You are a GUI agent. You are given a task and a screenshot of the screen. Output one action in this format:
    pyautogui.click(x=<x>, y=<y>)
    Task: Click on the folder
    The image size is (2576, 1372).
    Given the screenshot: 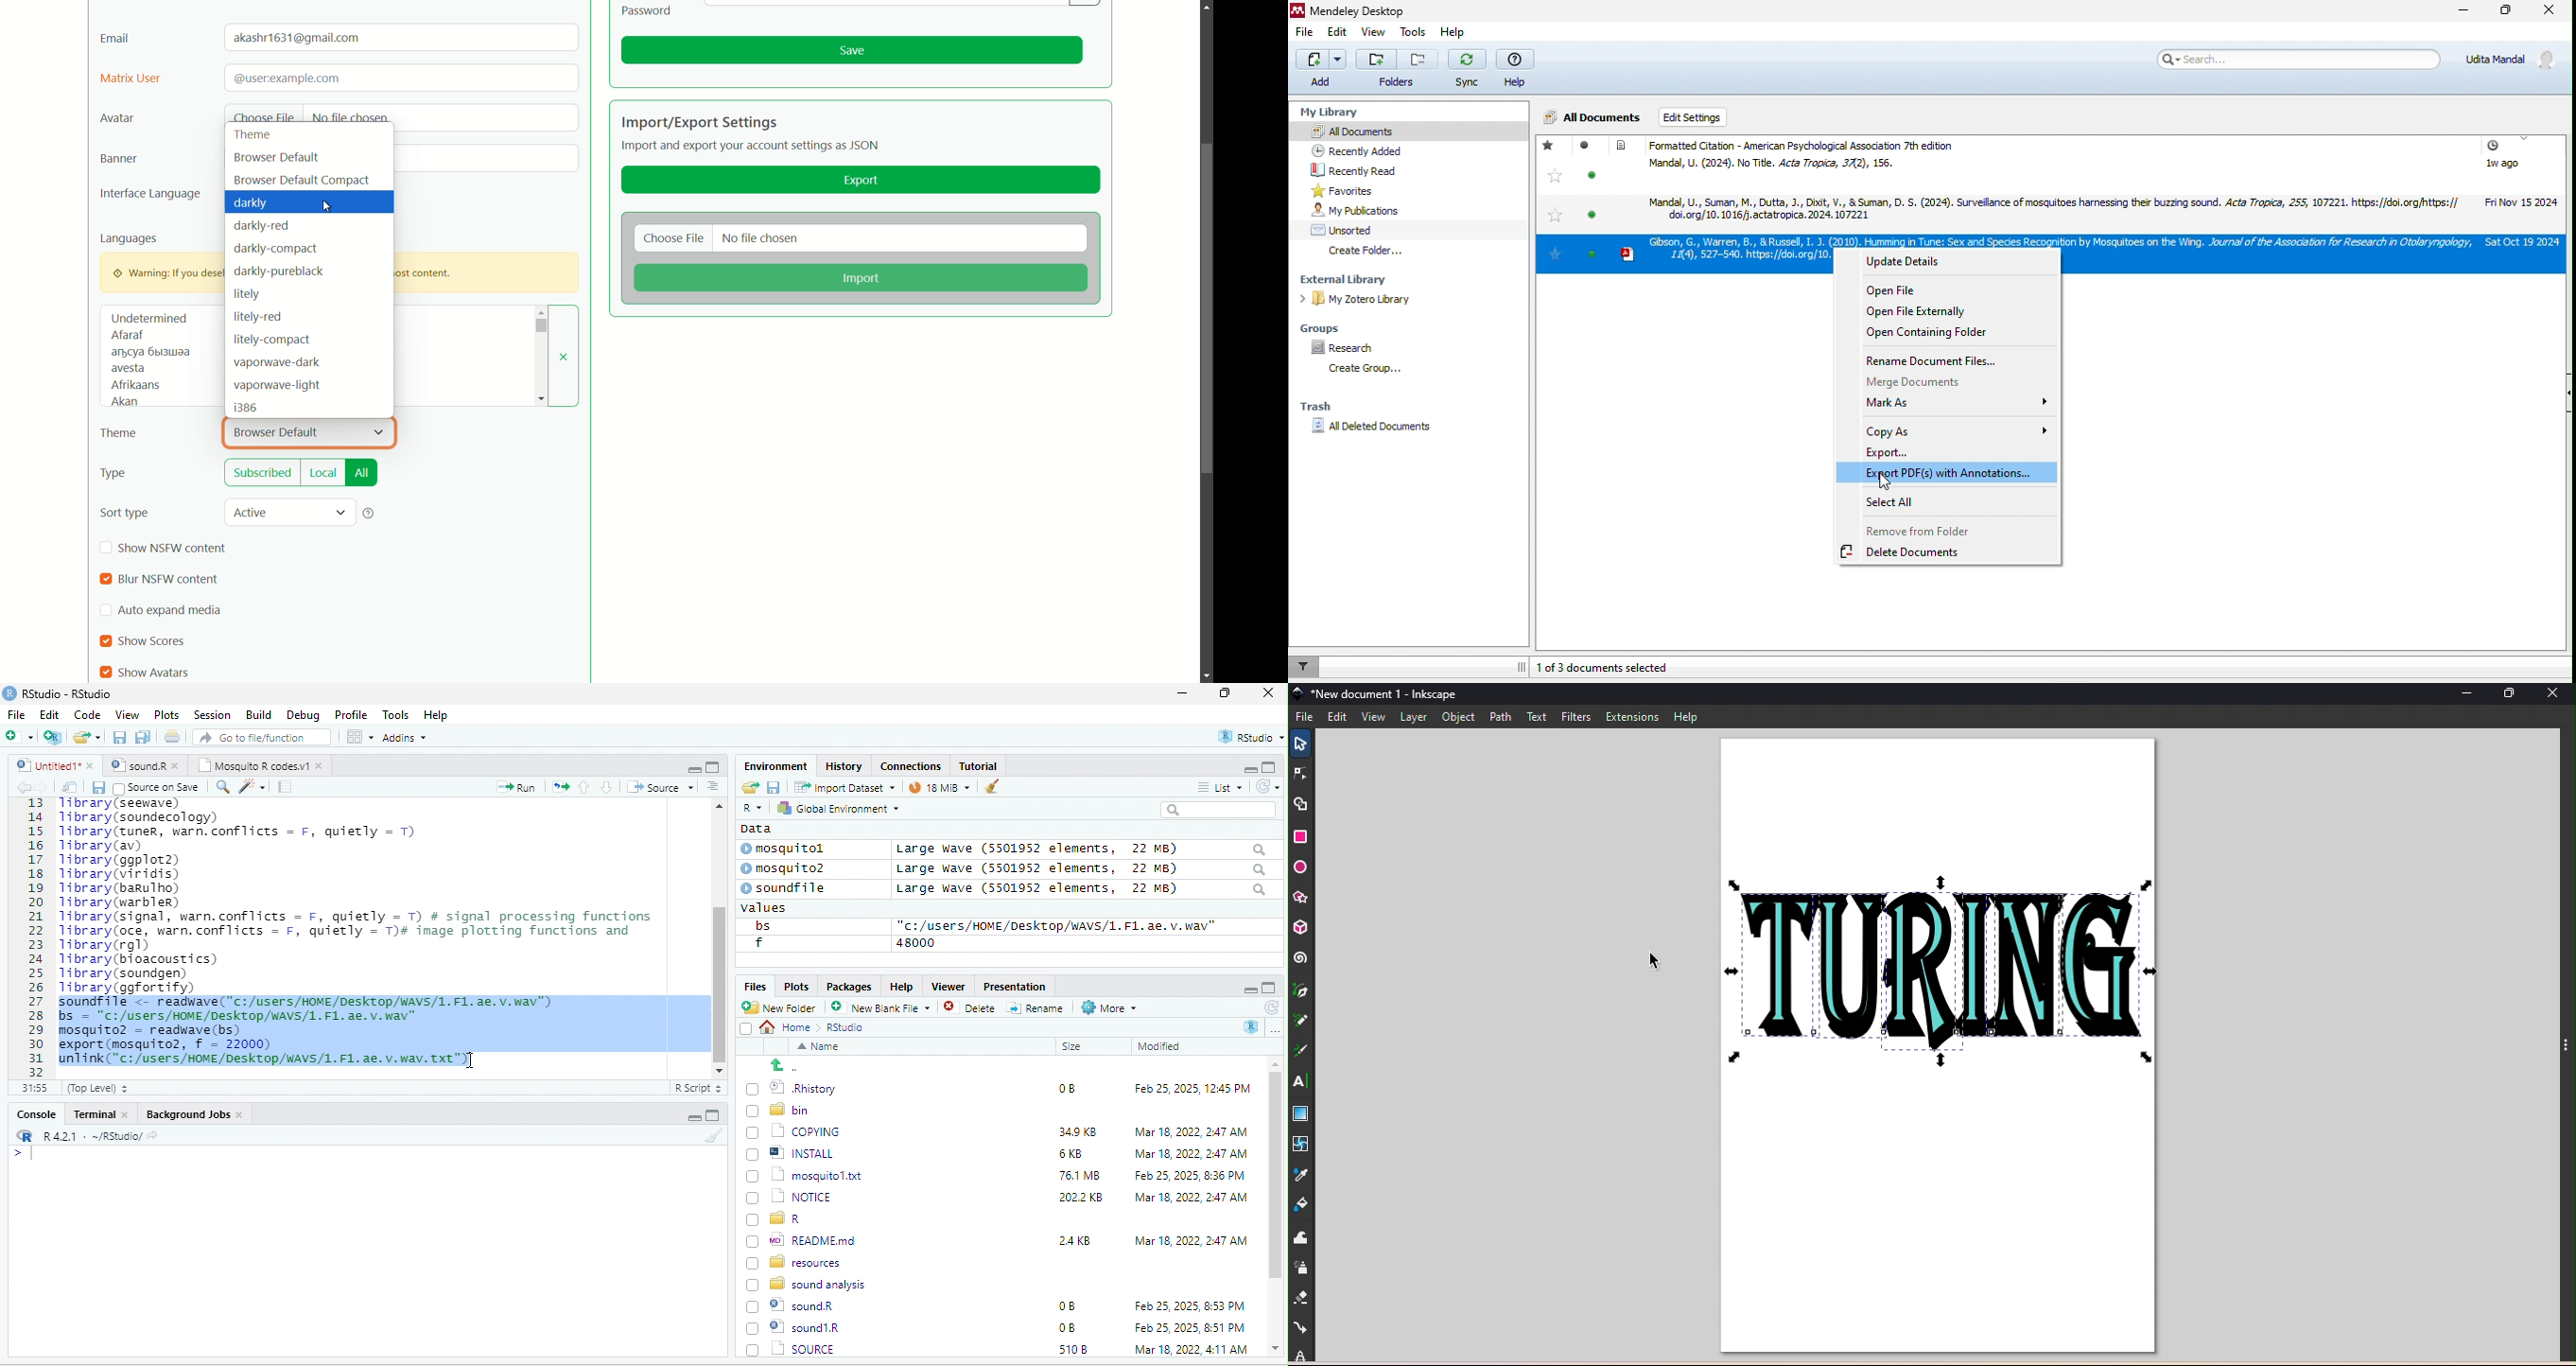 What is the action you would take?
    pyautogui.click(x=89, y=737)
    